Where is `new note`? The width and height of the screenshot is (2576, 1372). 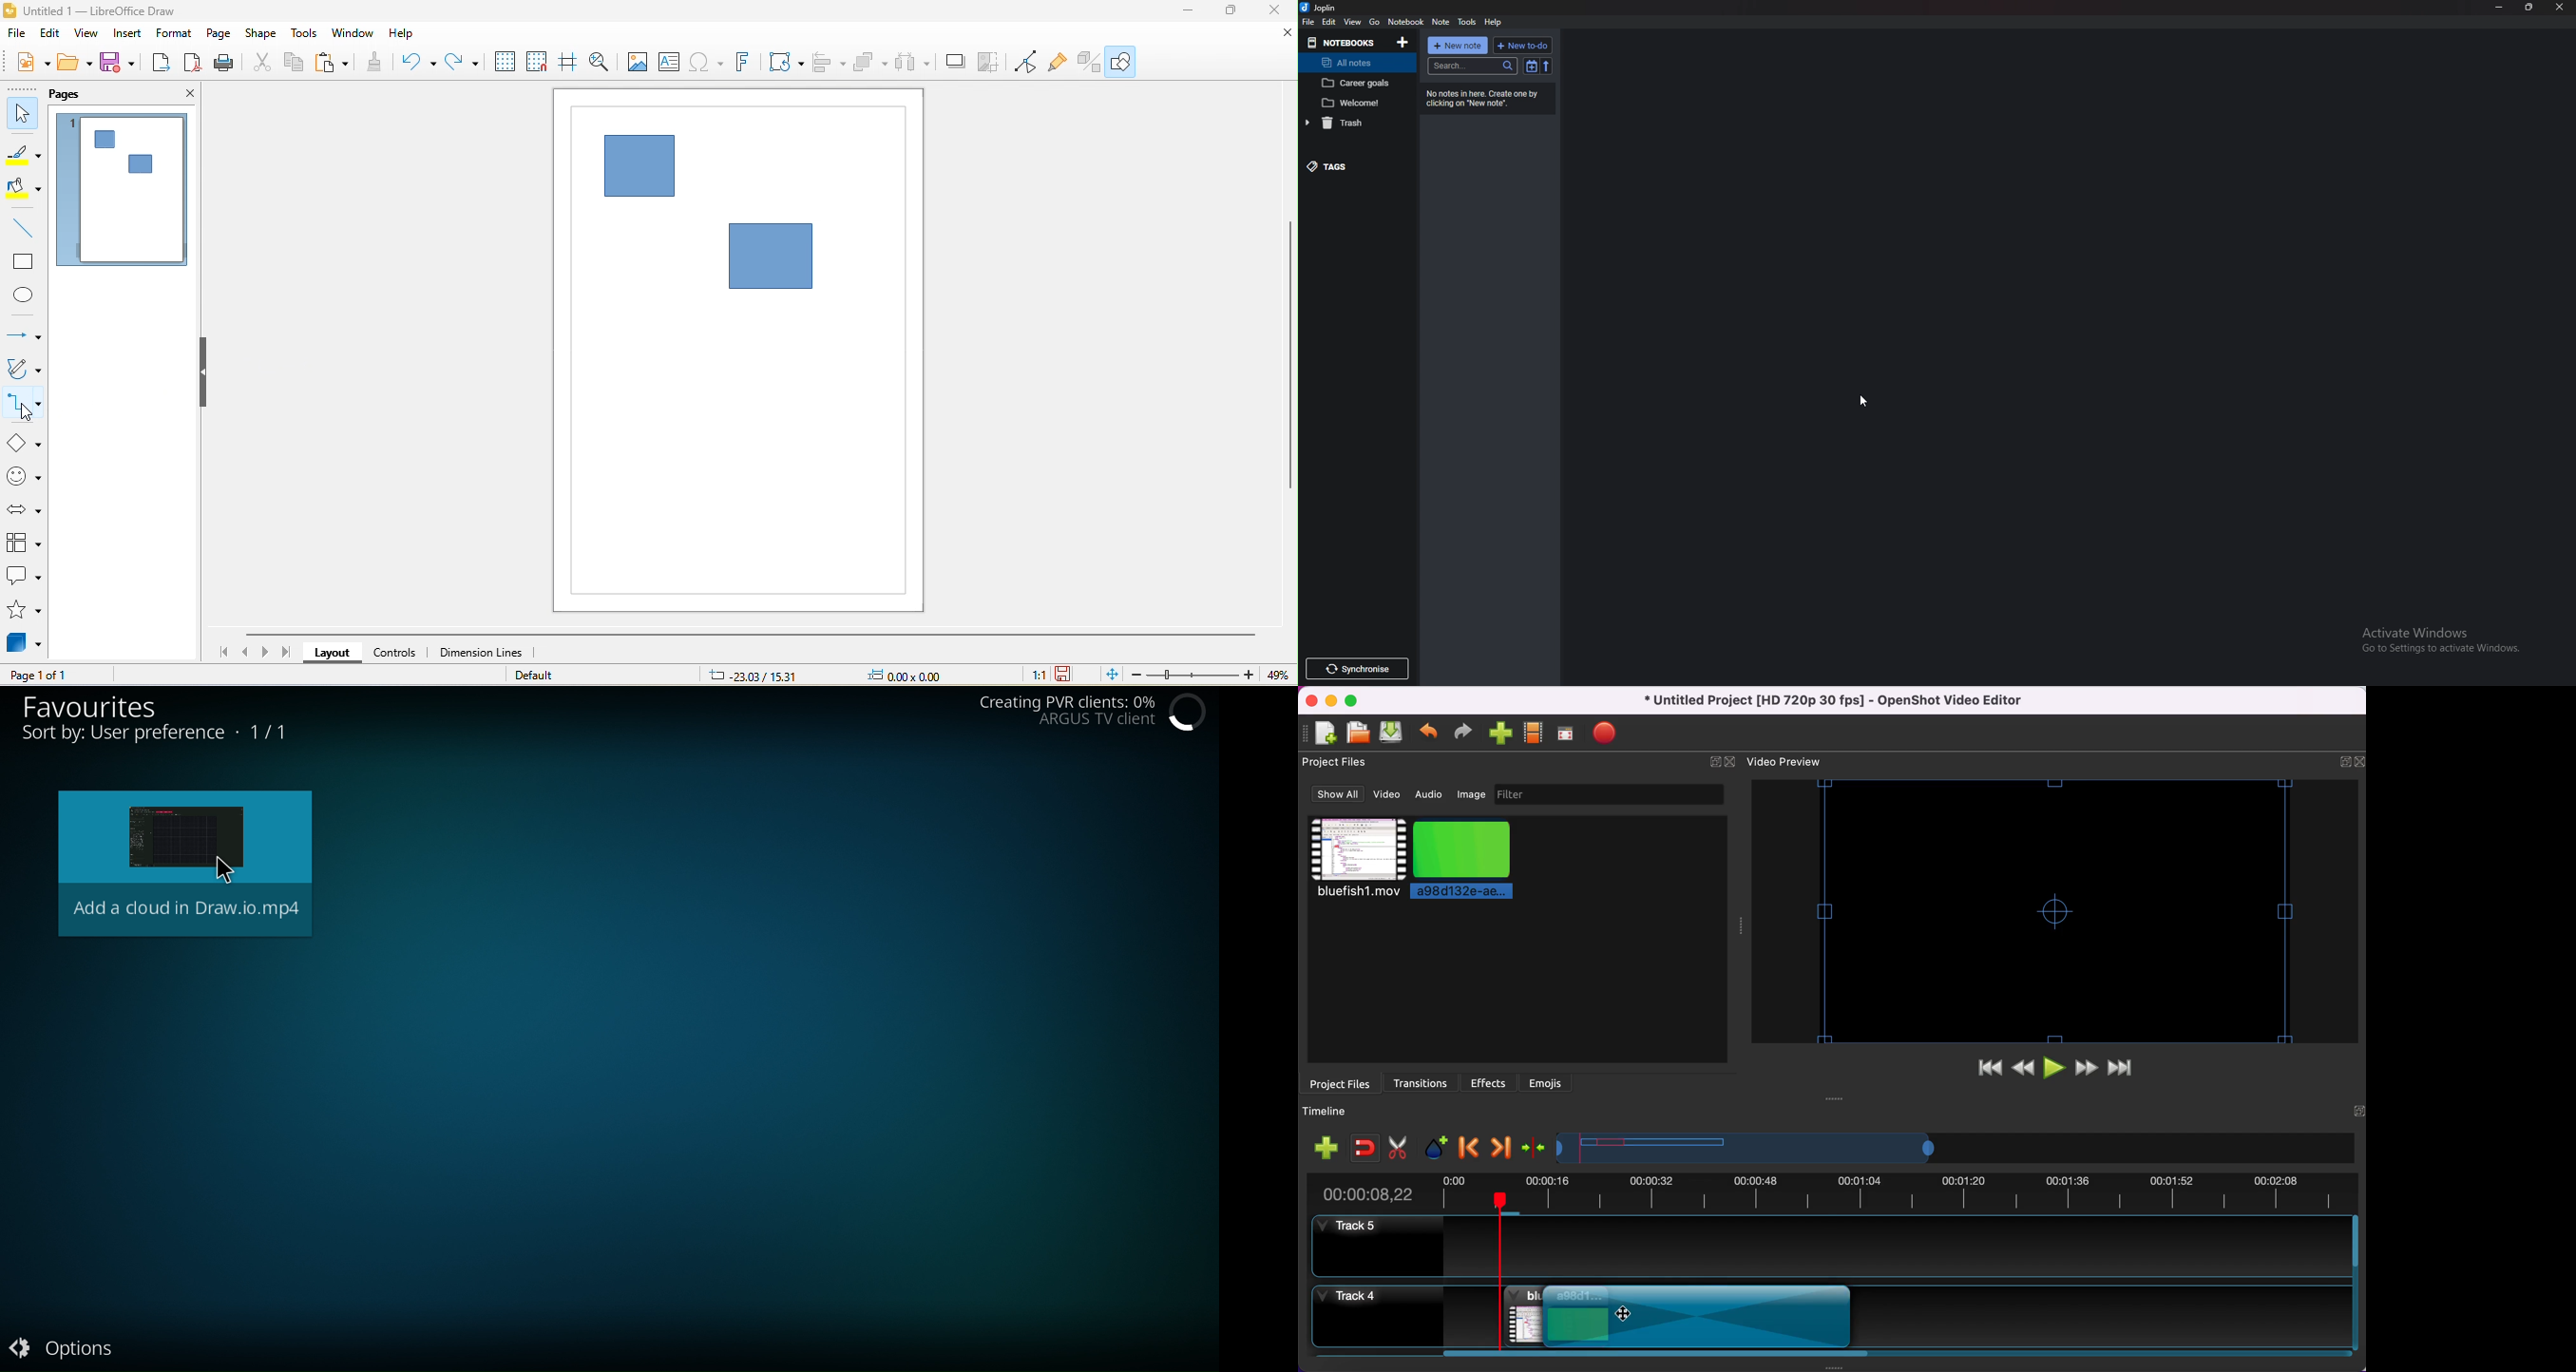
new note is located at coordinates (1460, 45).